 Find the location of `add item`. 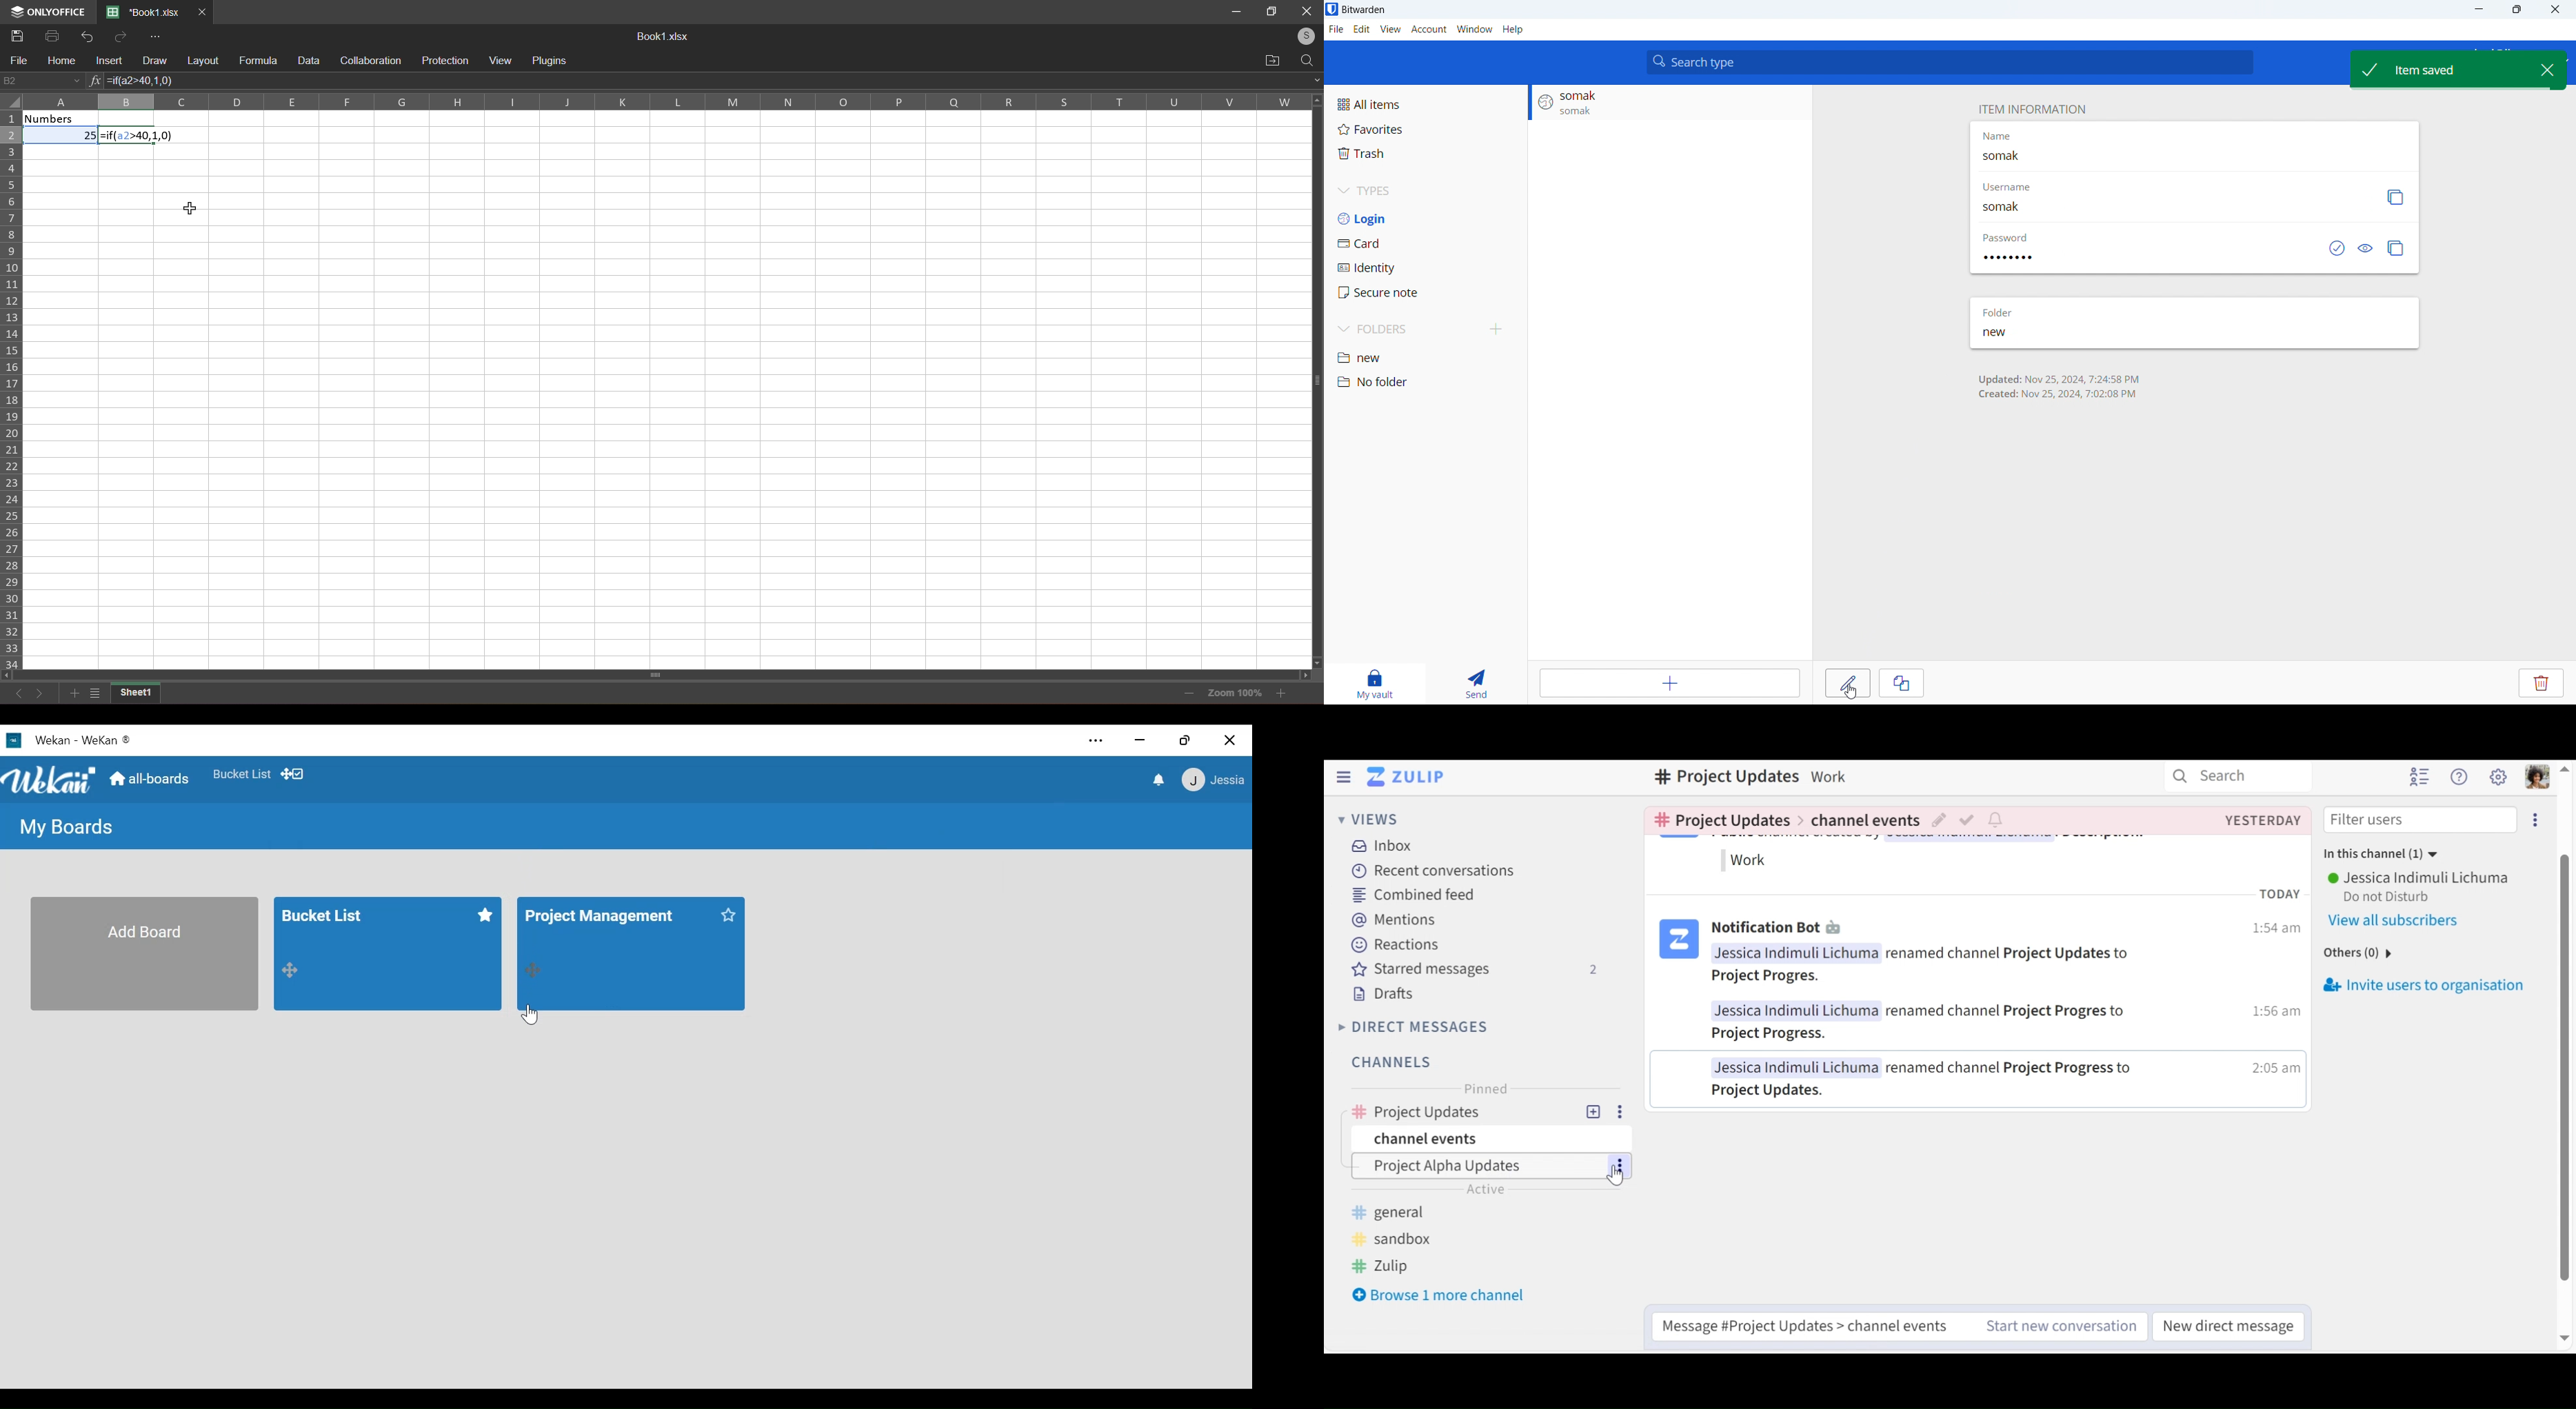

add item is located at coordinates (1672, 682).